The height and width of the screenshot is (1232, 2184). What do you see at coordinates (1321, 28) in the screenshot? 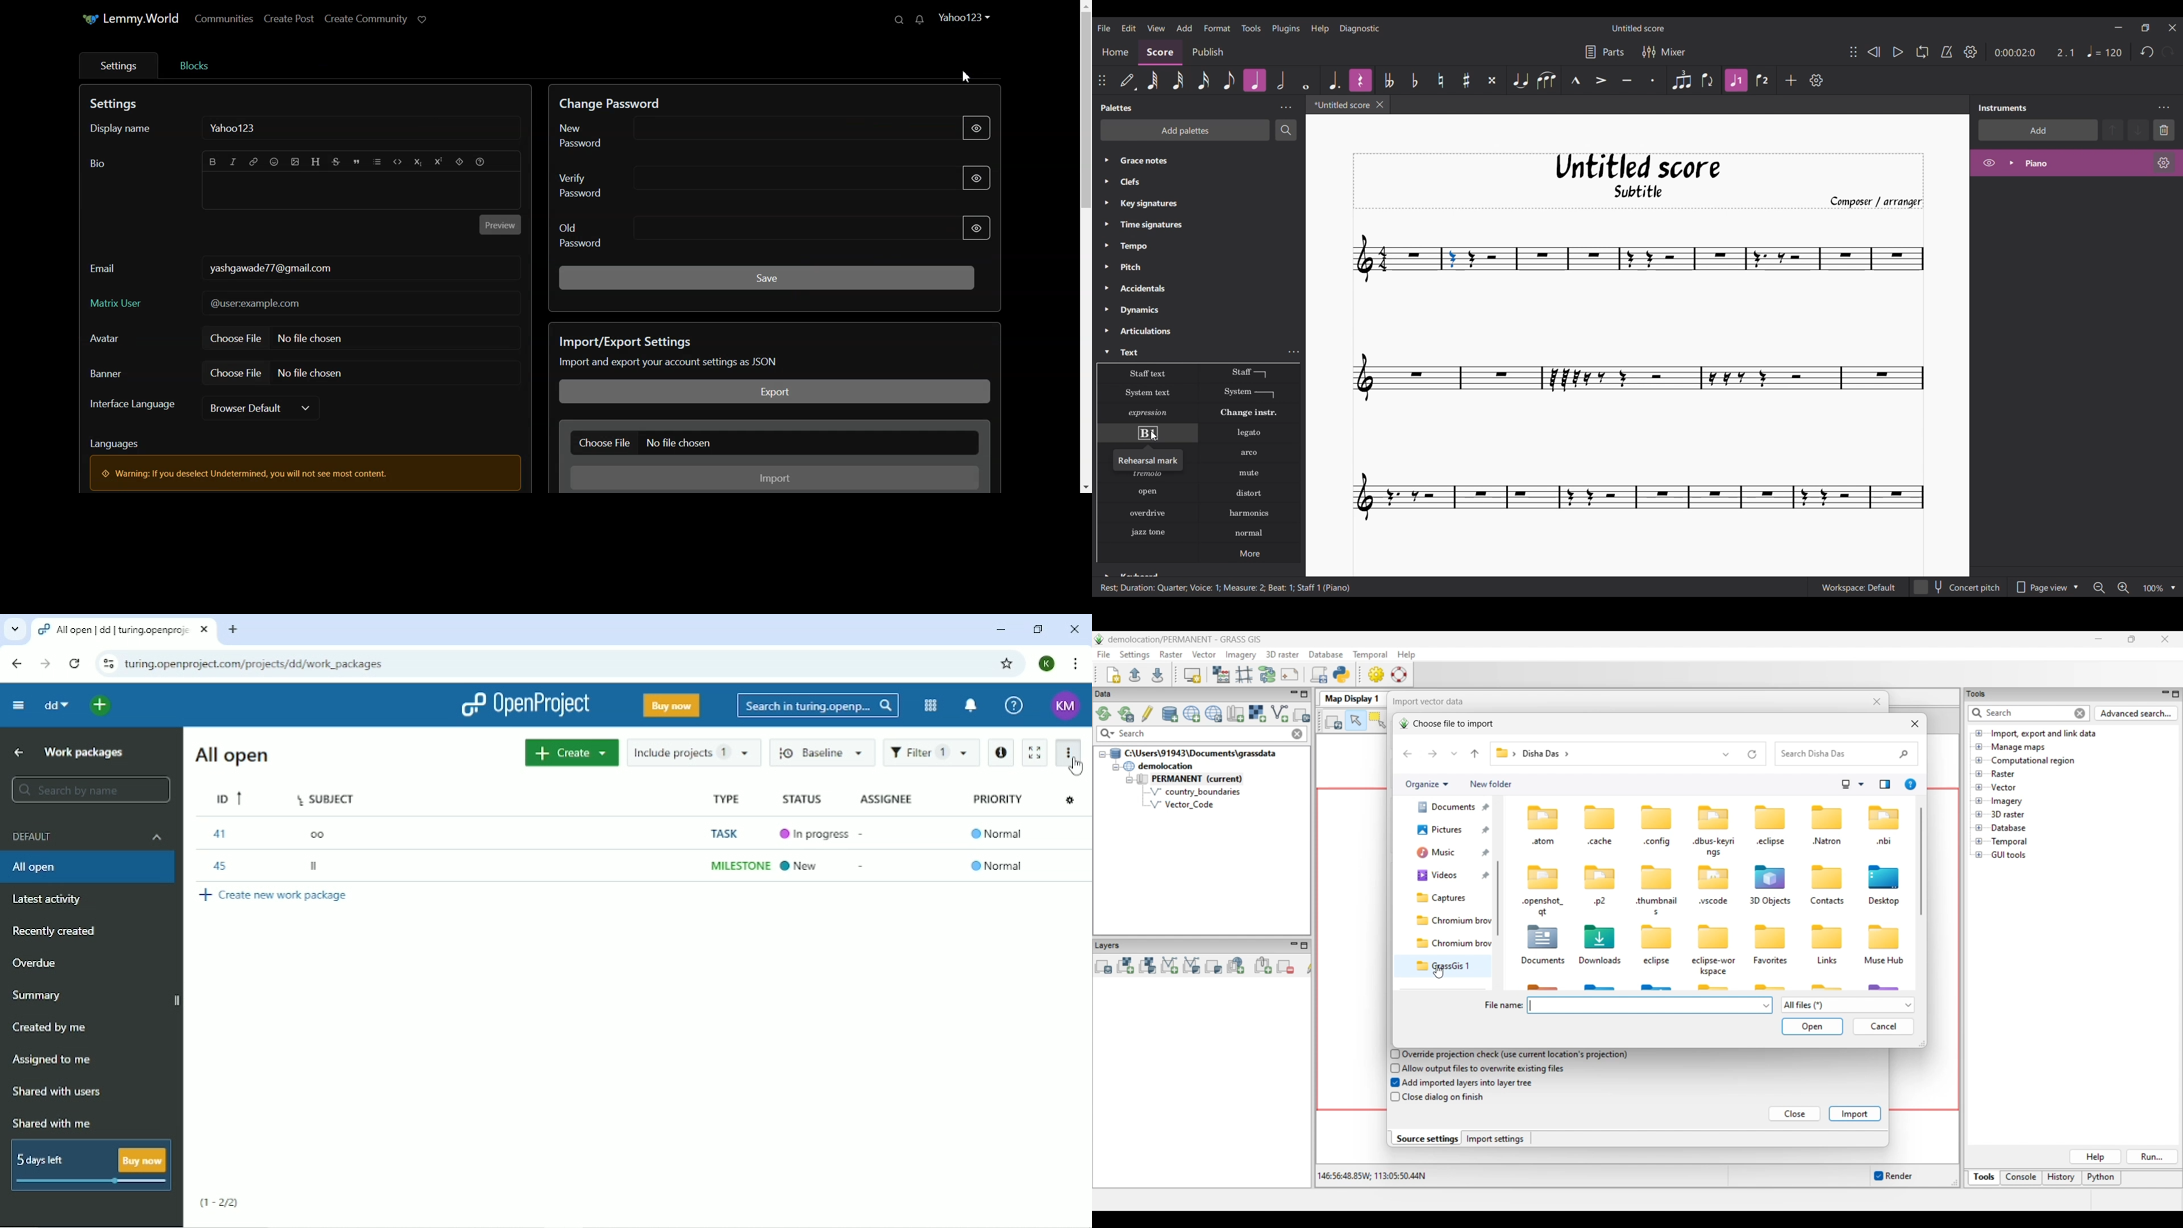
I see `Help menu` at bounding box center [1321, 28].